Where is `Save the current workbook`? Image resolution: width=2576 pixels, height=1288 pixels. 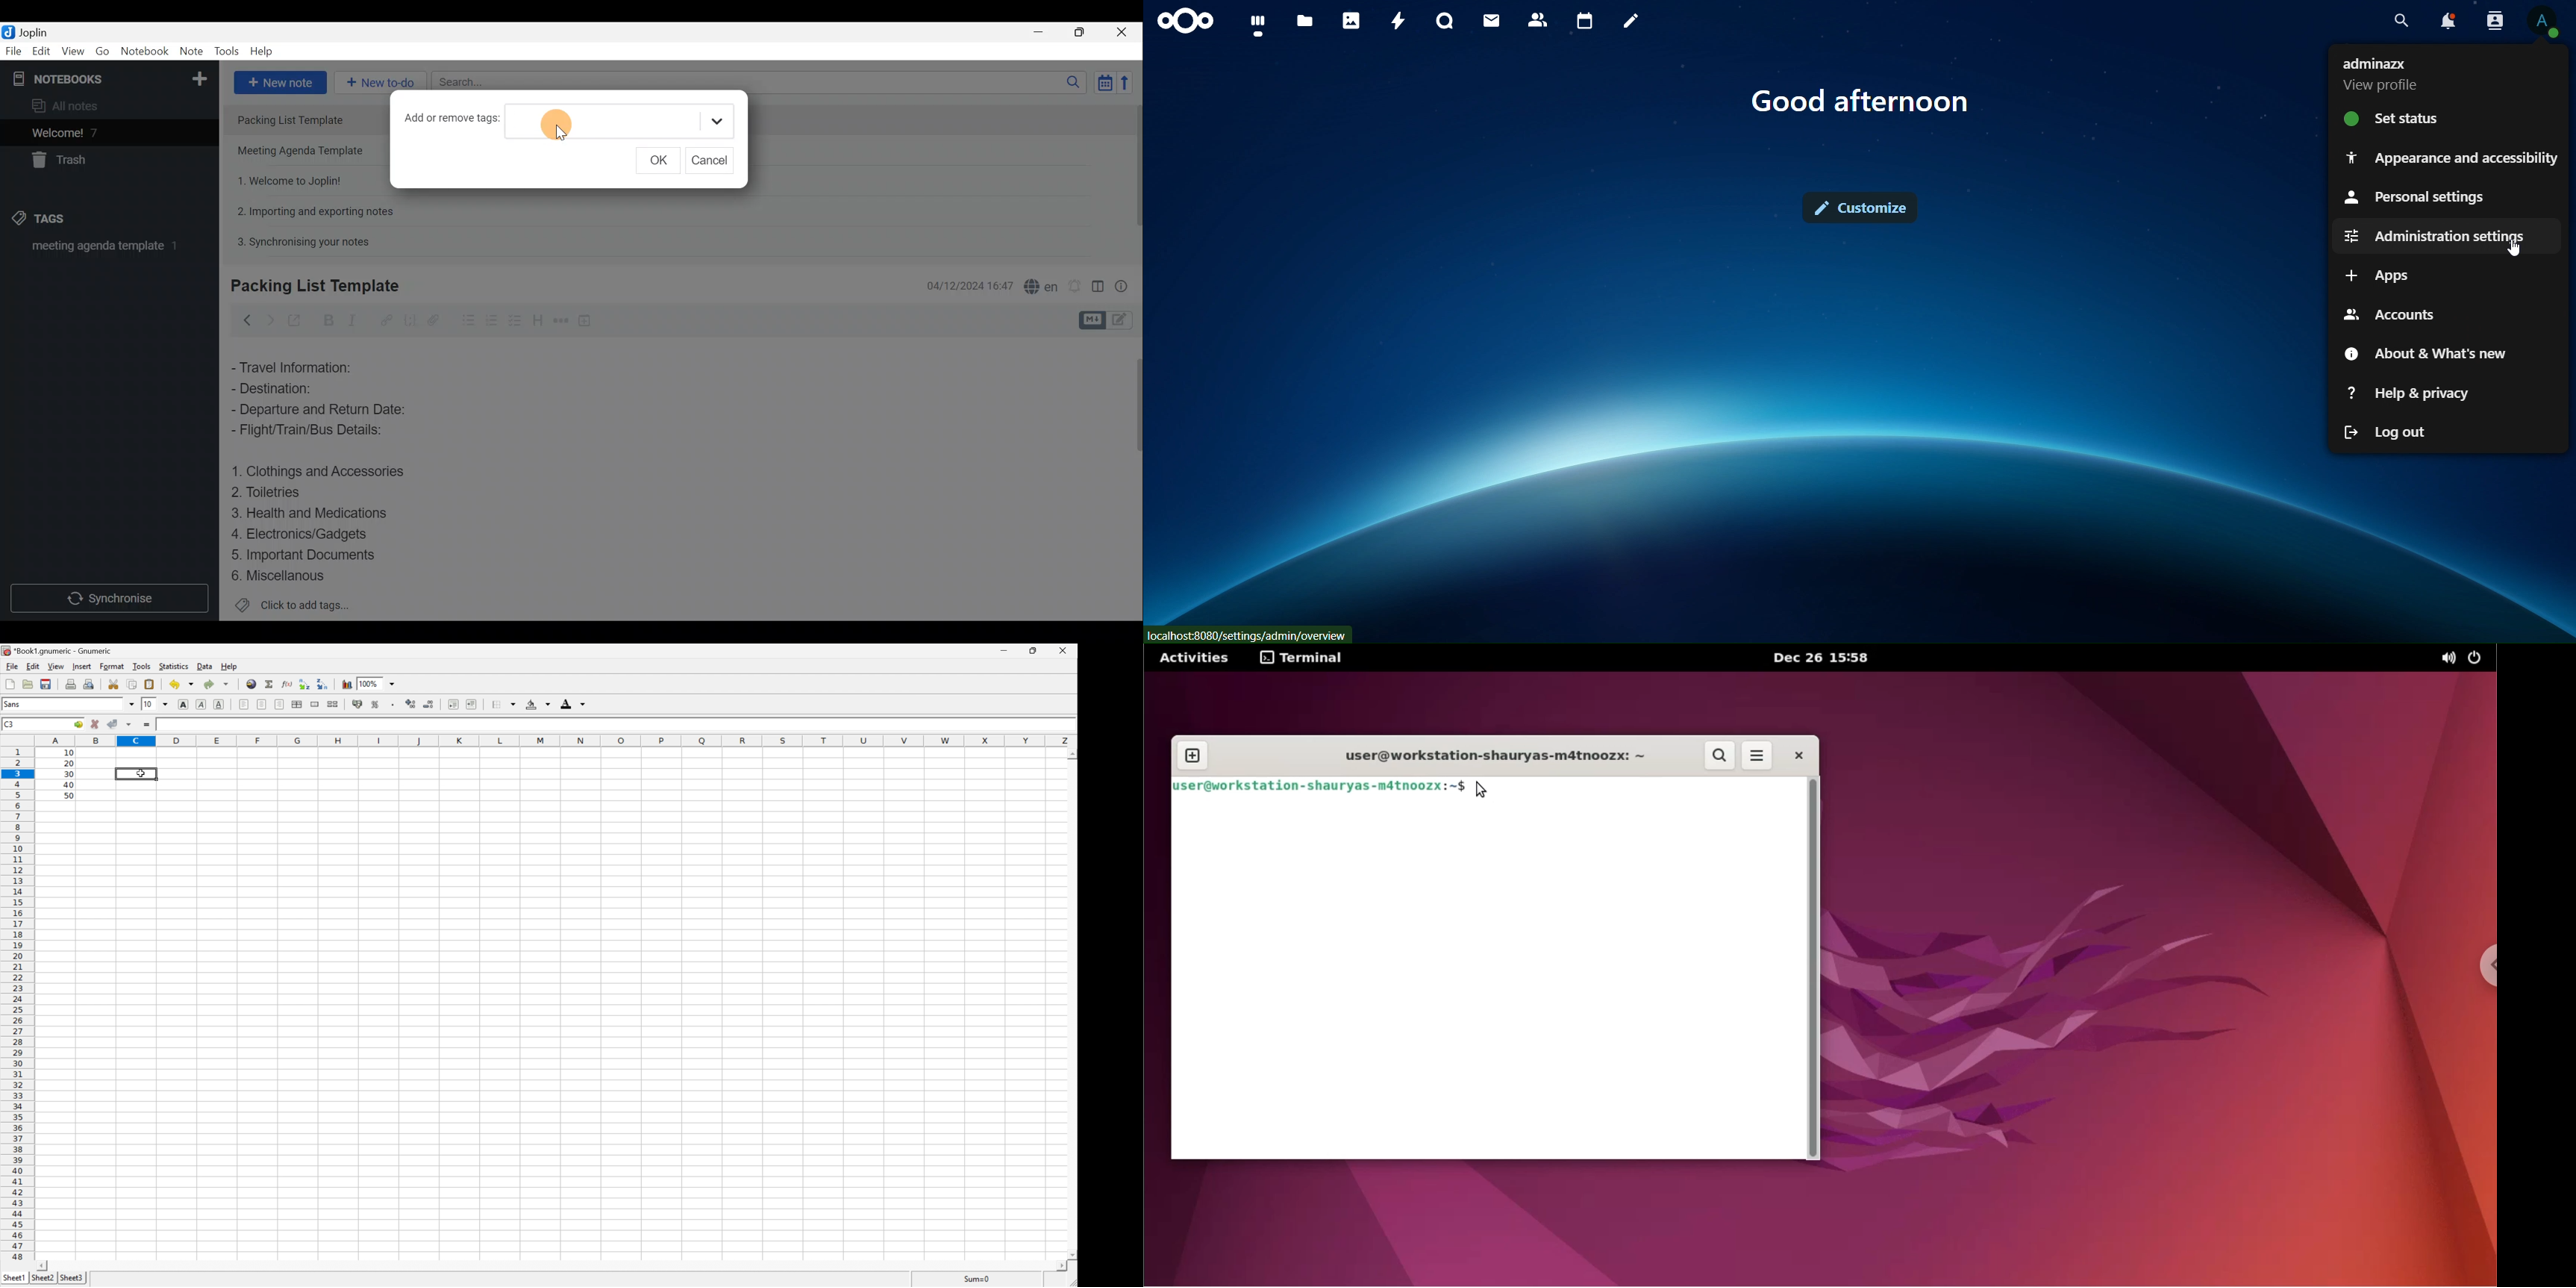 Save the current workbook is located at coordinates (46, 683).